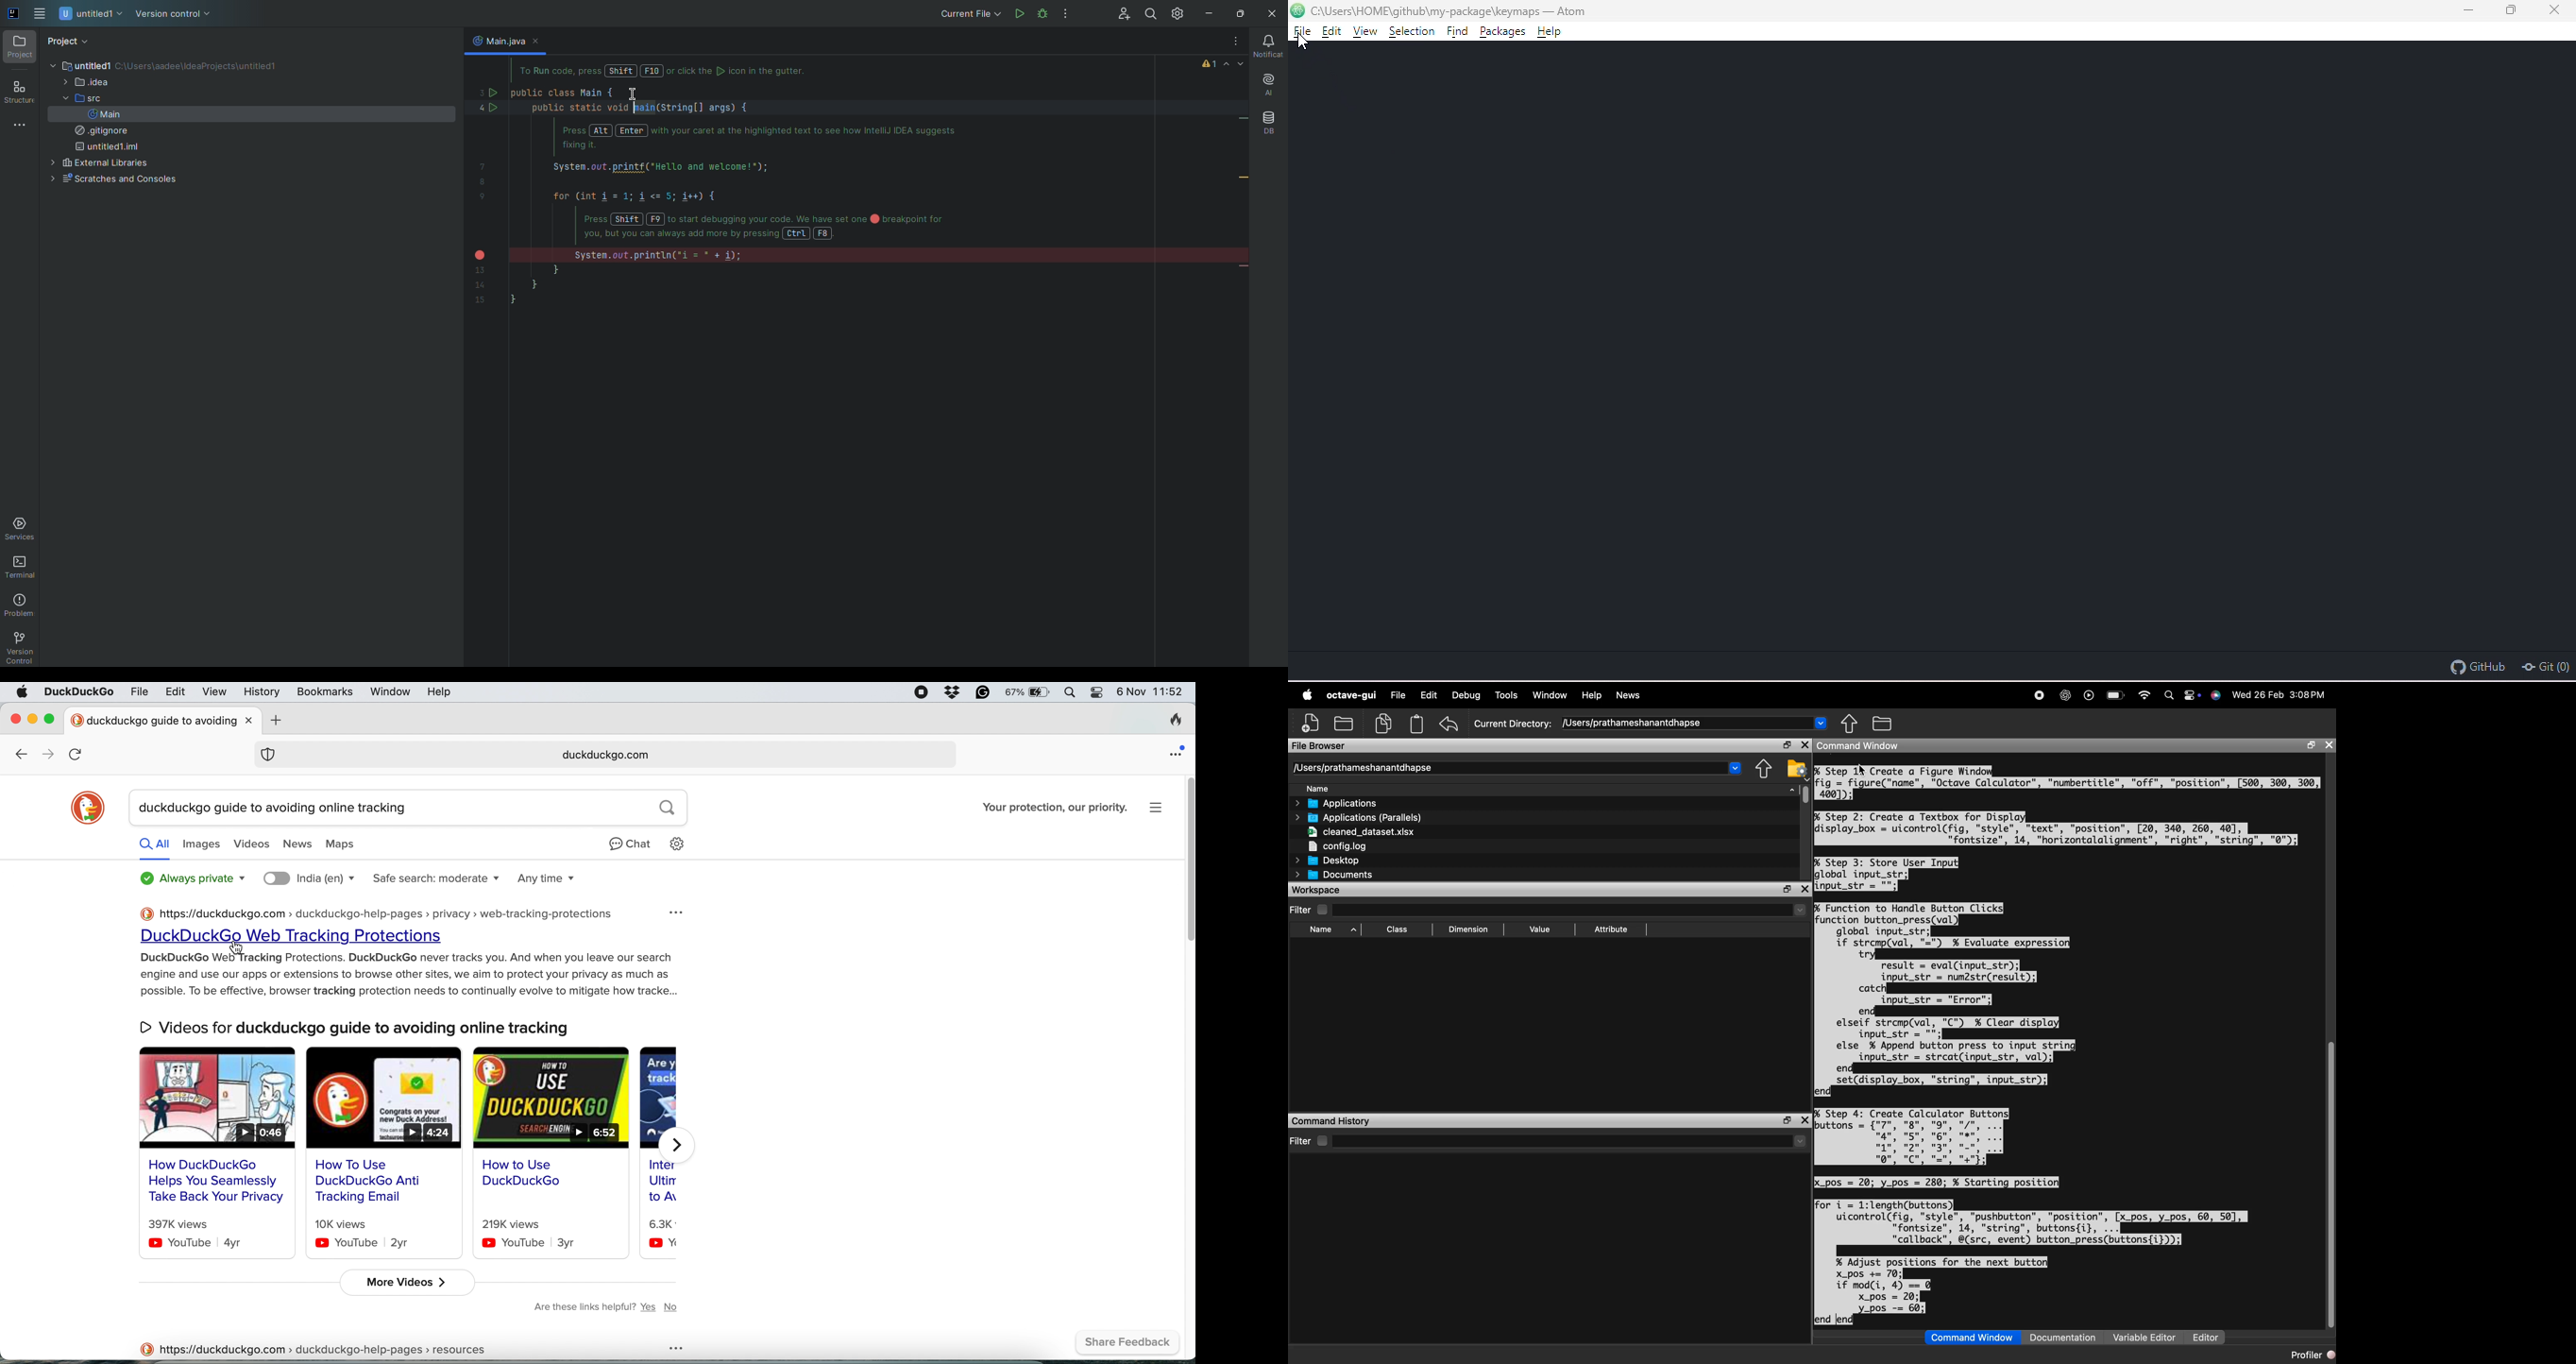 Image resolution: width=2576 pixels, height=1372 pixels. Describe the element at coordinates (1762, 769) in the screenshot. I see `Directory settings` at that location.